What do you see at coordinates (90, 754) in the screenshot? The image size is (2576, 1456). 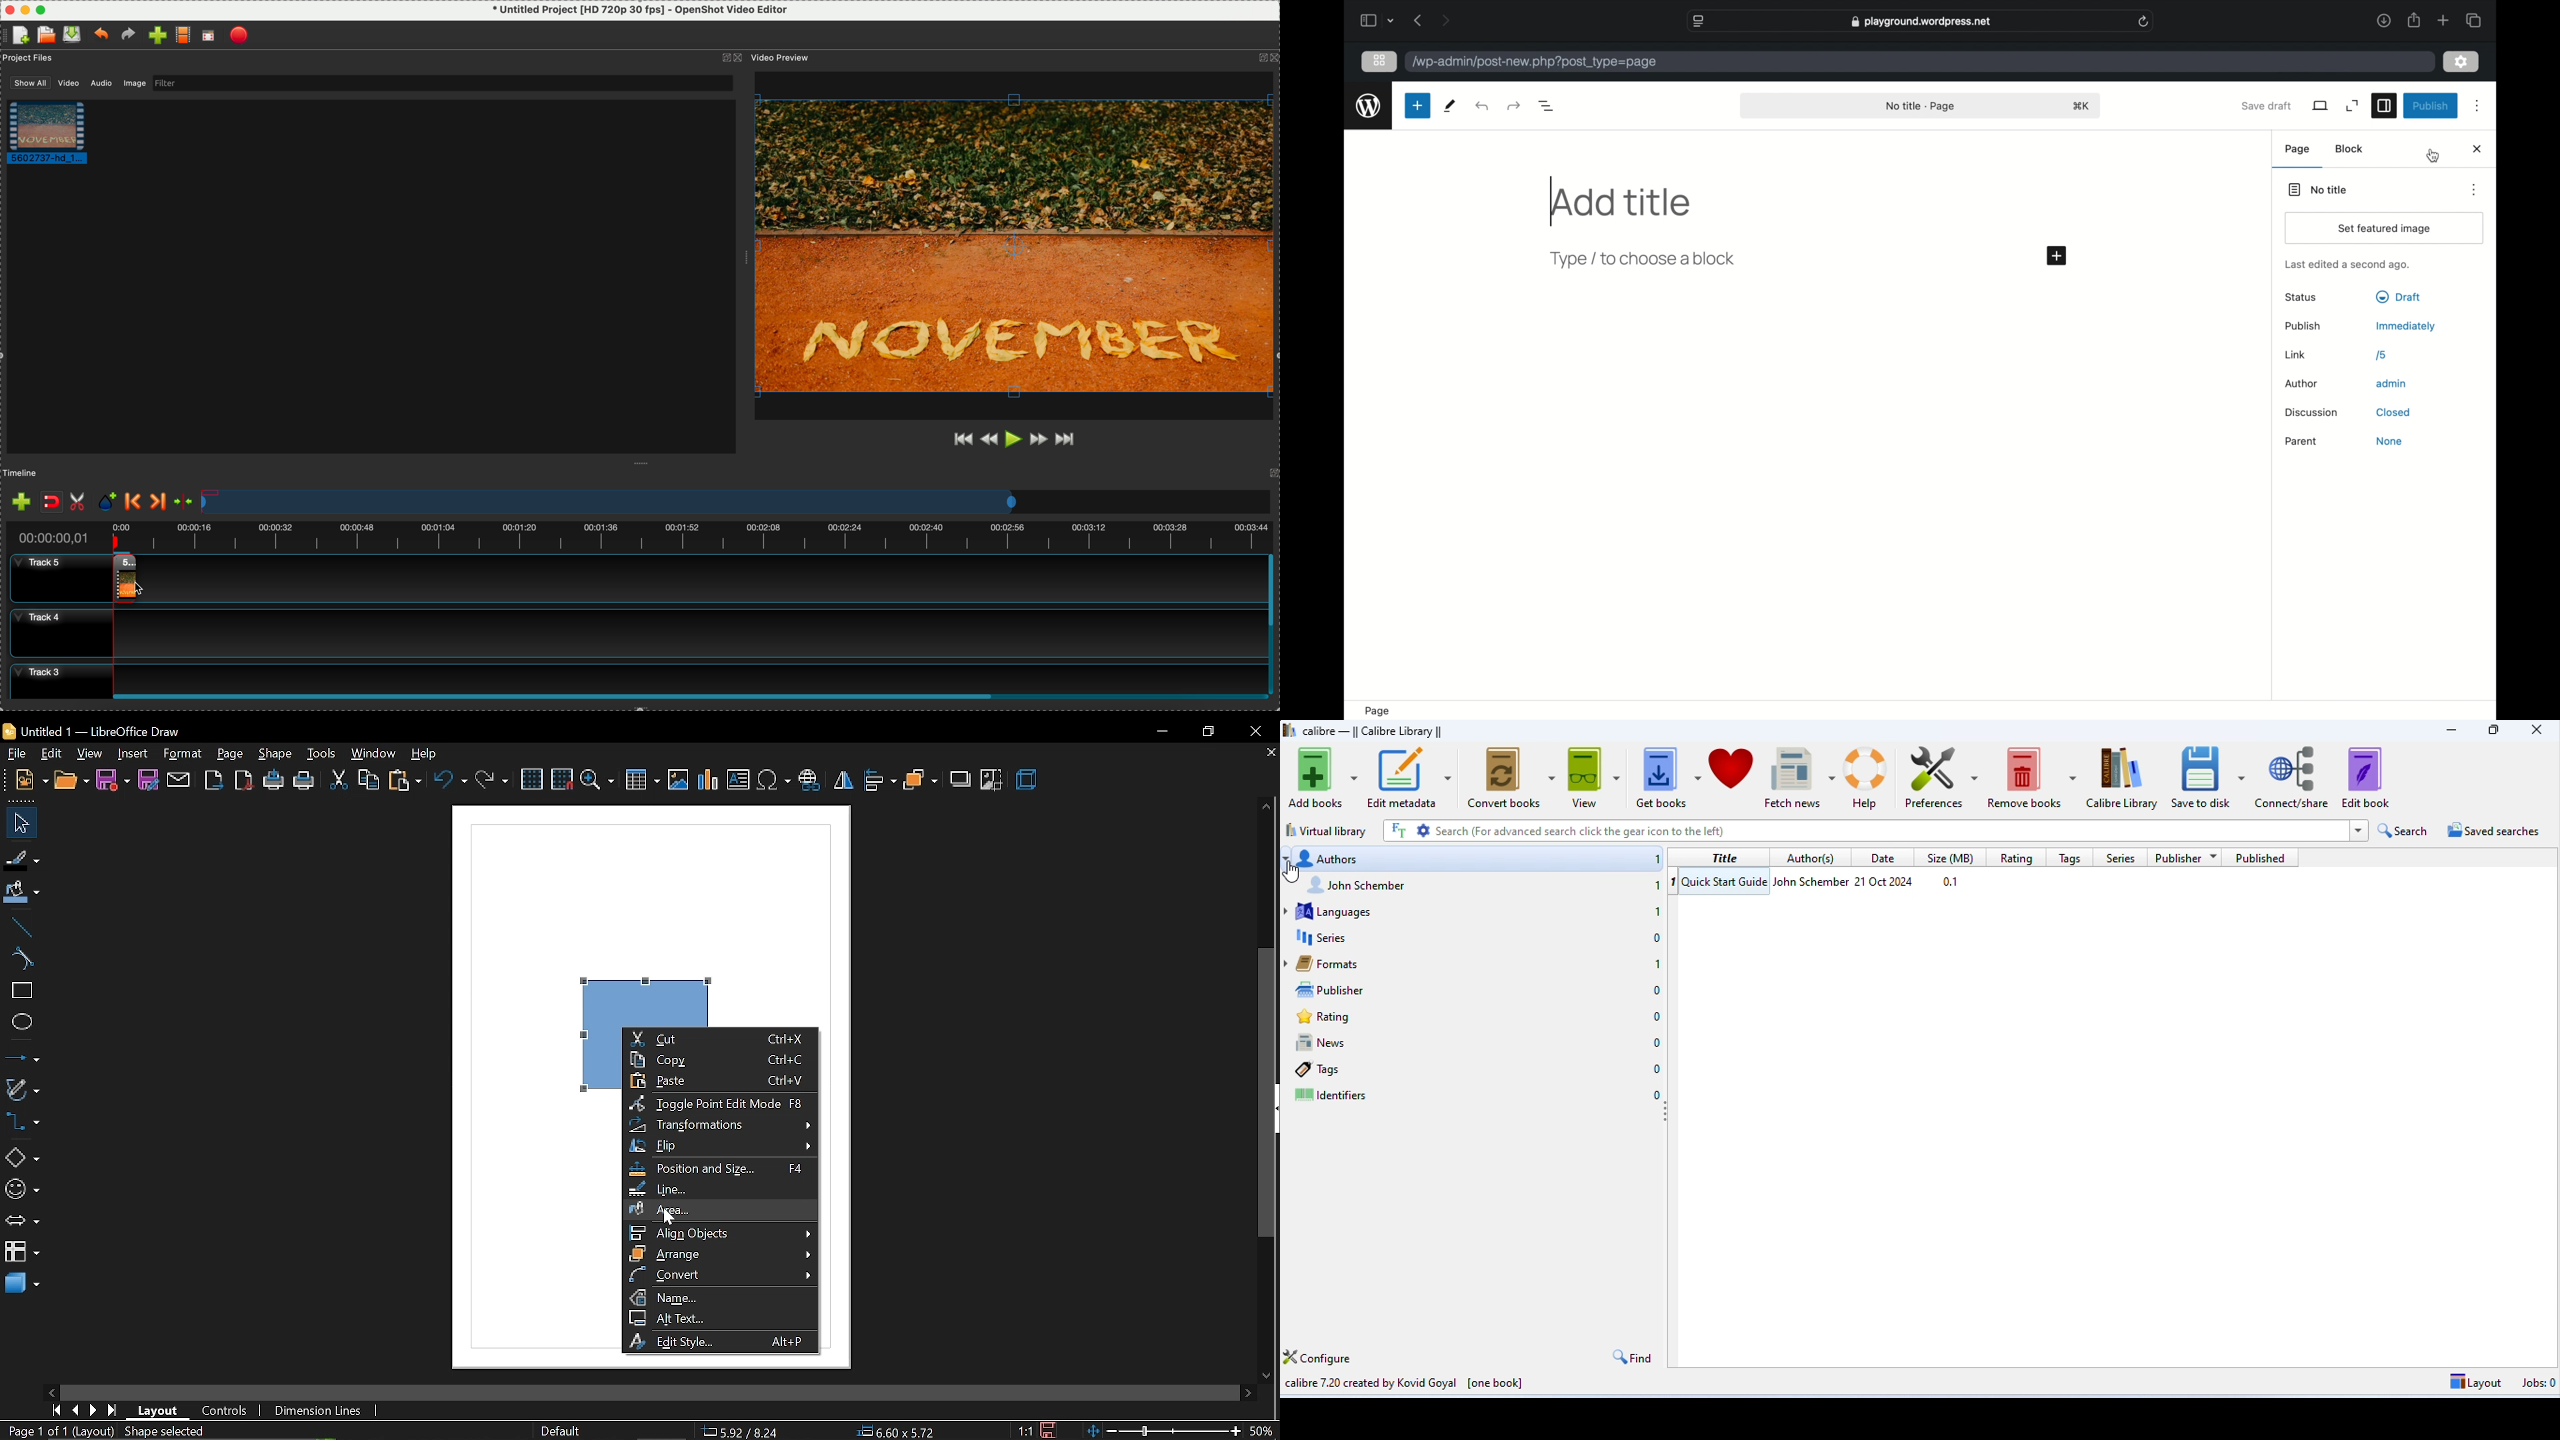 I see `view` at bounding box center [90, 754].